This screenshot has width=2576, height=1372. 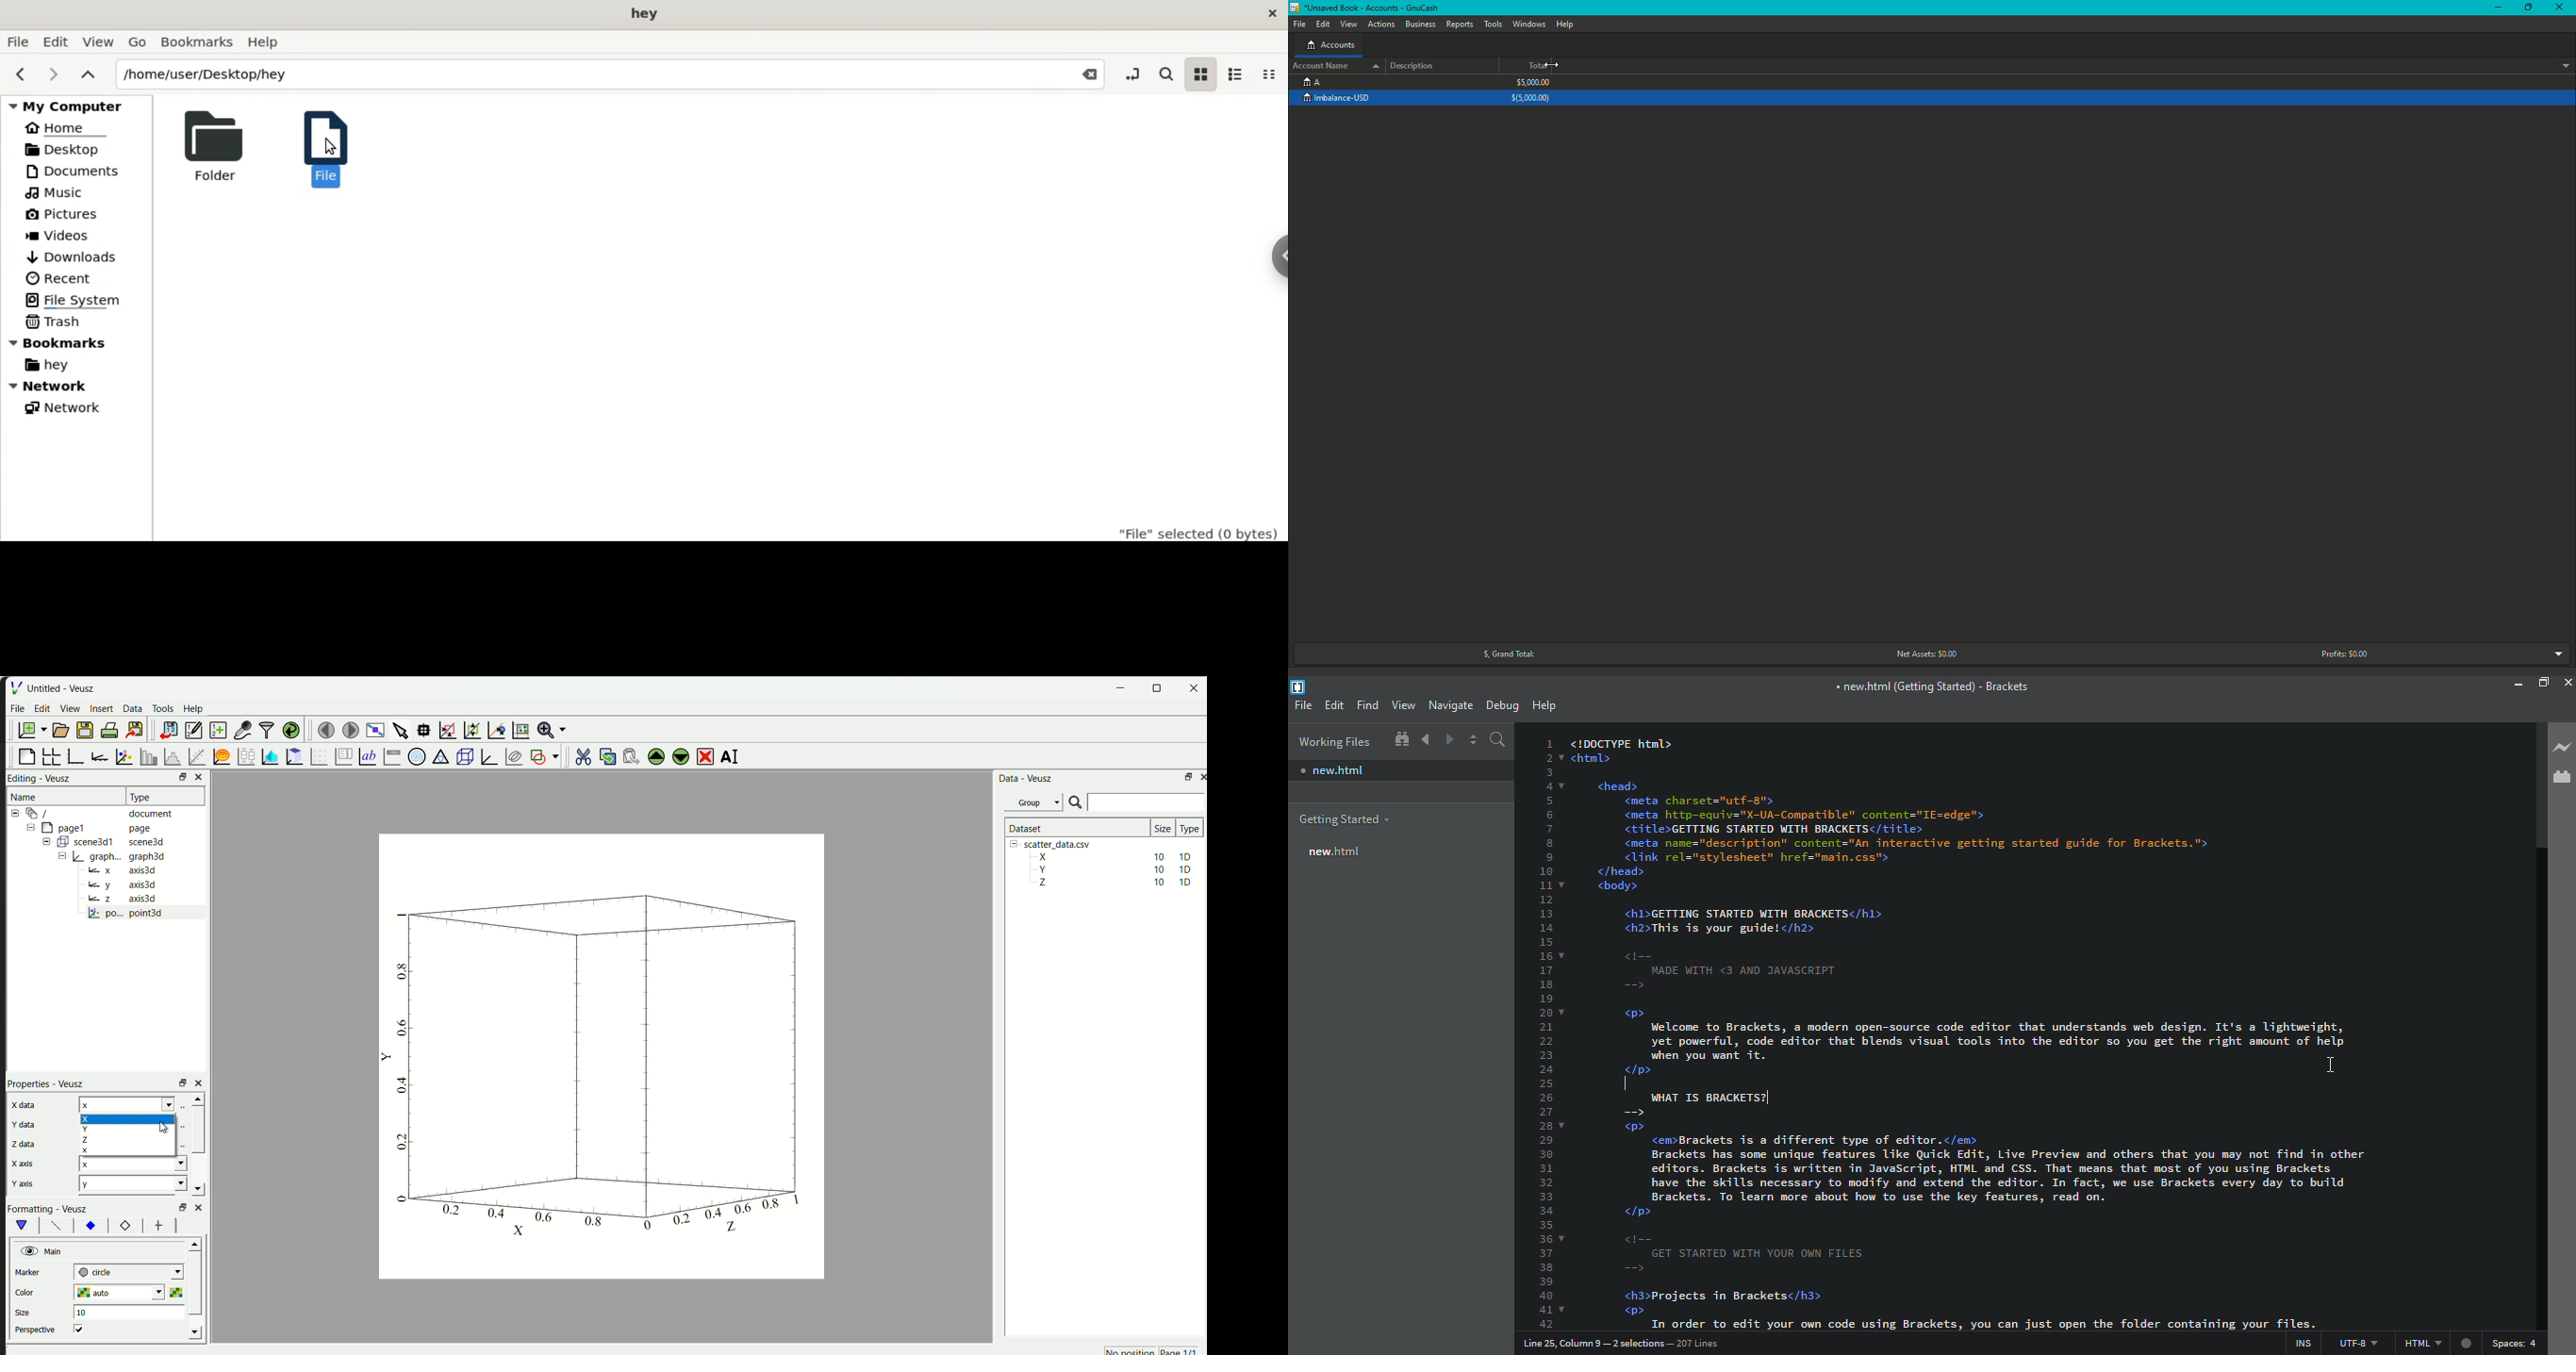 What do you see at coordinates (217, 729) in the screenshot?
I see `create a new dataset` at bounding box center [217, 729].